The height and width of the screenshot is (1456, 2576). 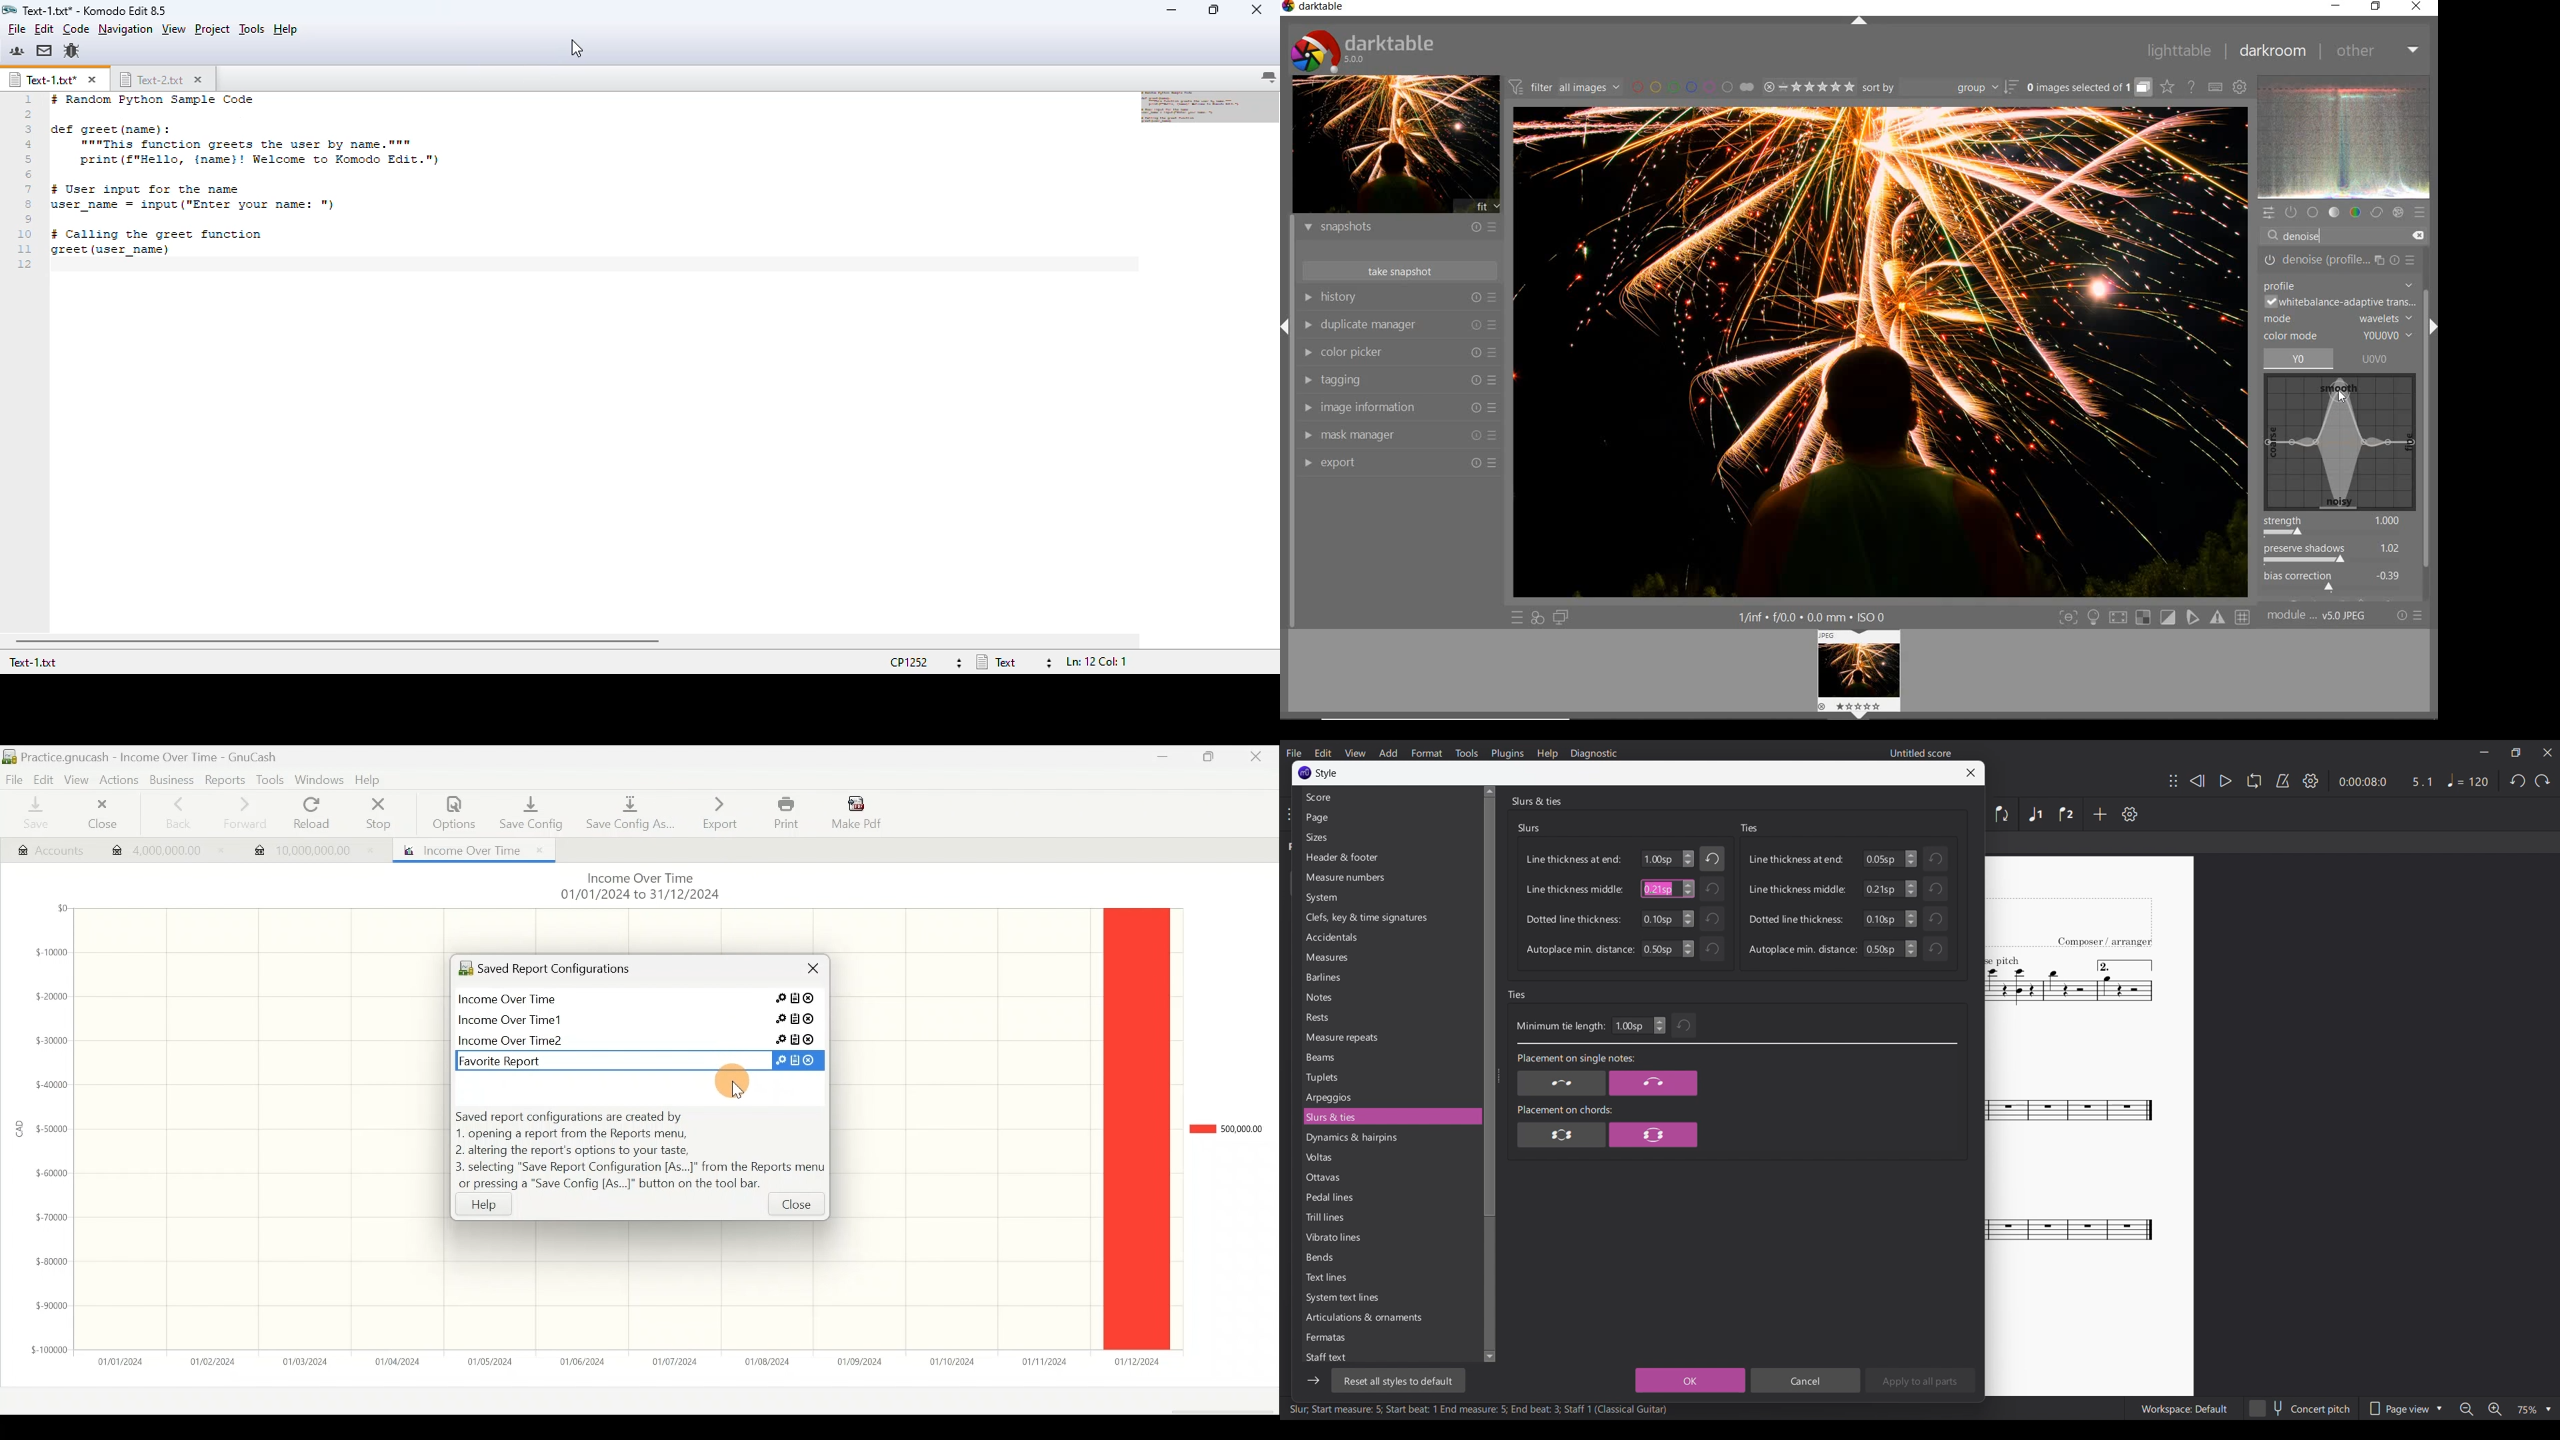 I want to click on Make Pdf, so click(x=858, y=811).